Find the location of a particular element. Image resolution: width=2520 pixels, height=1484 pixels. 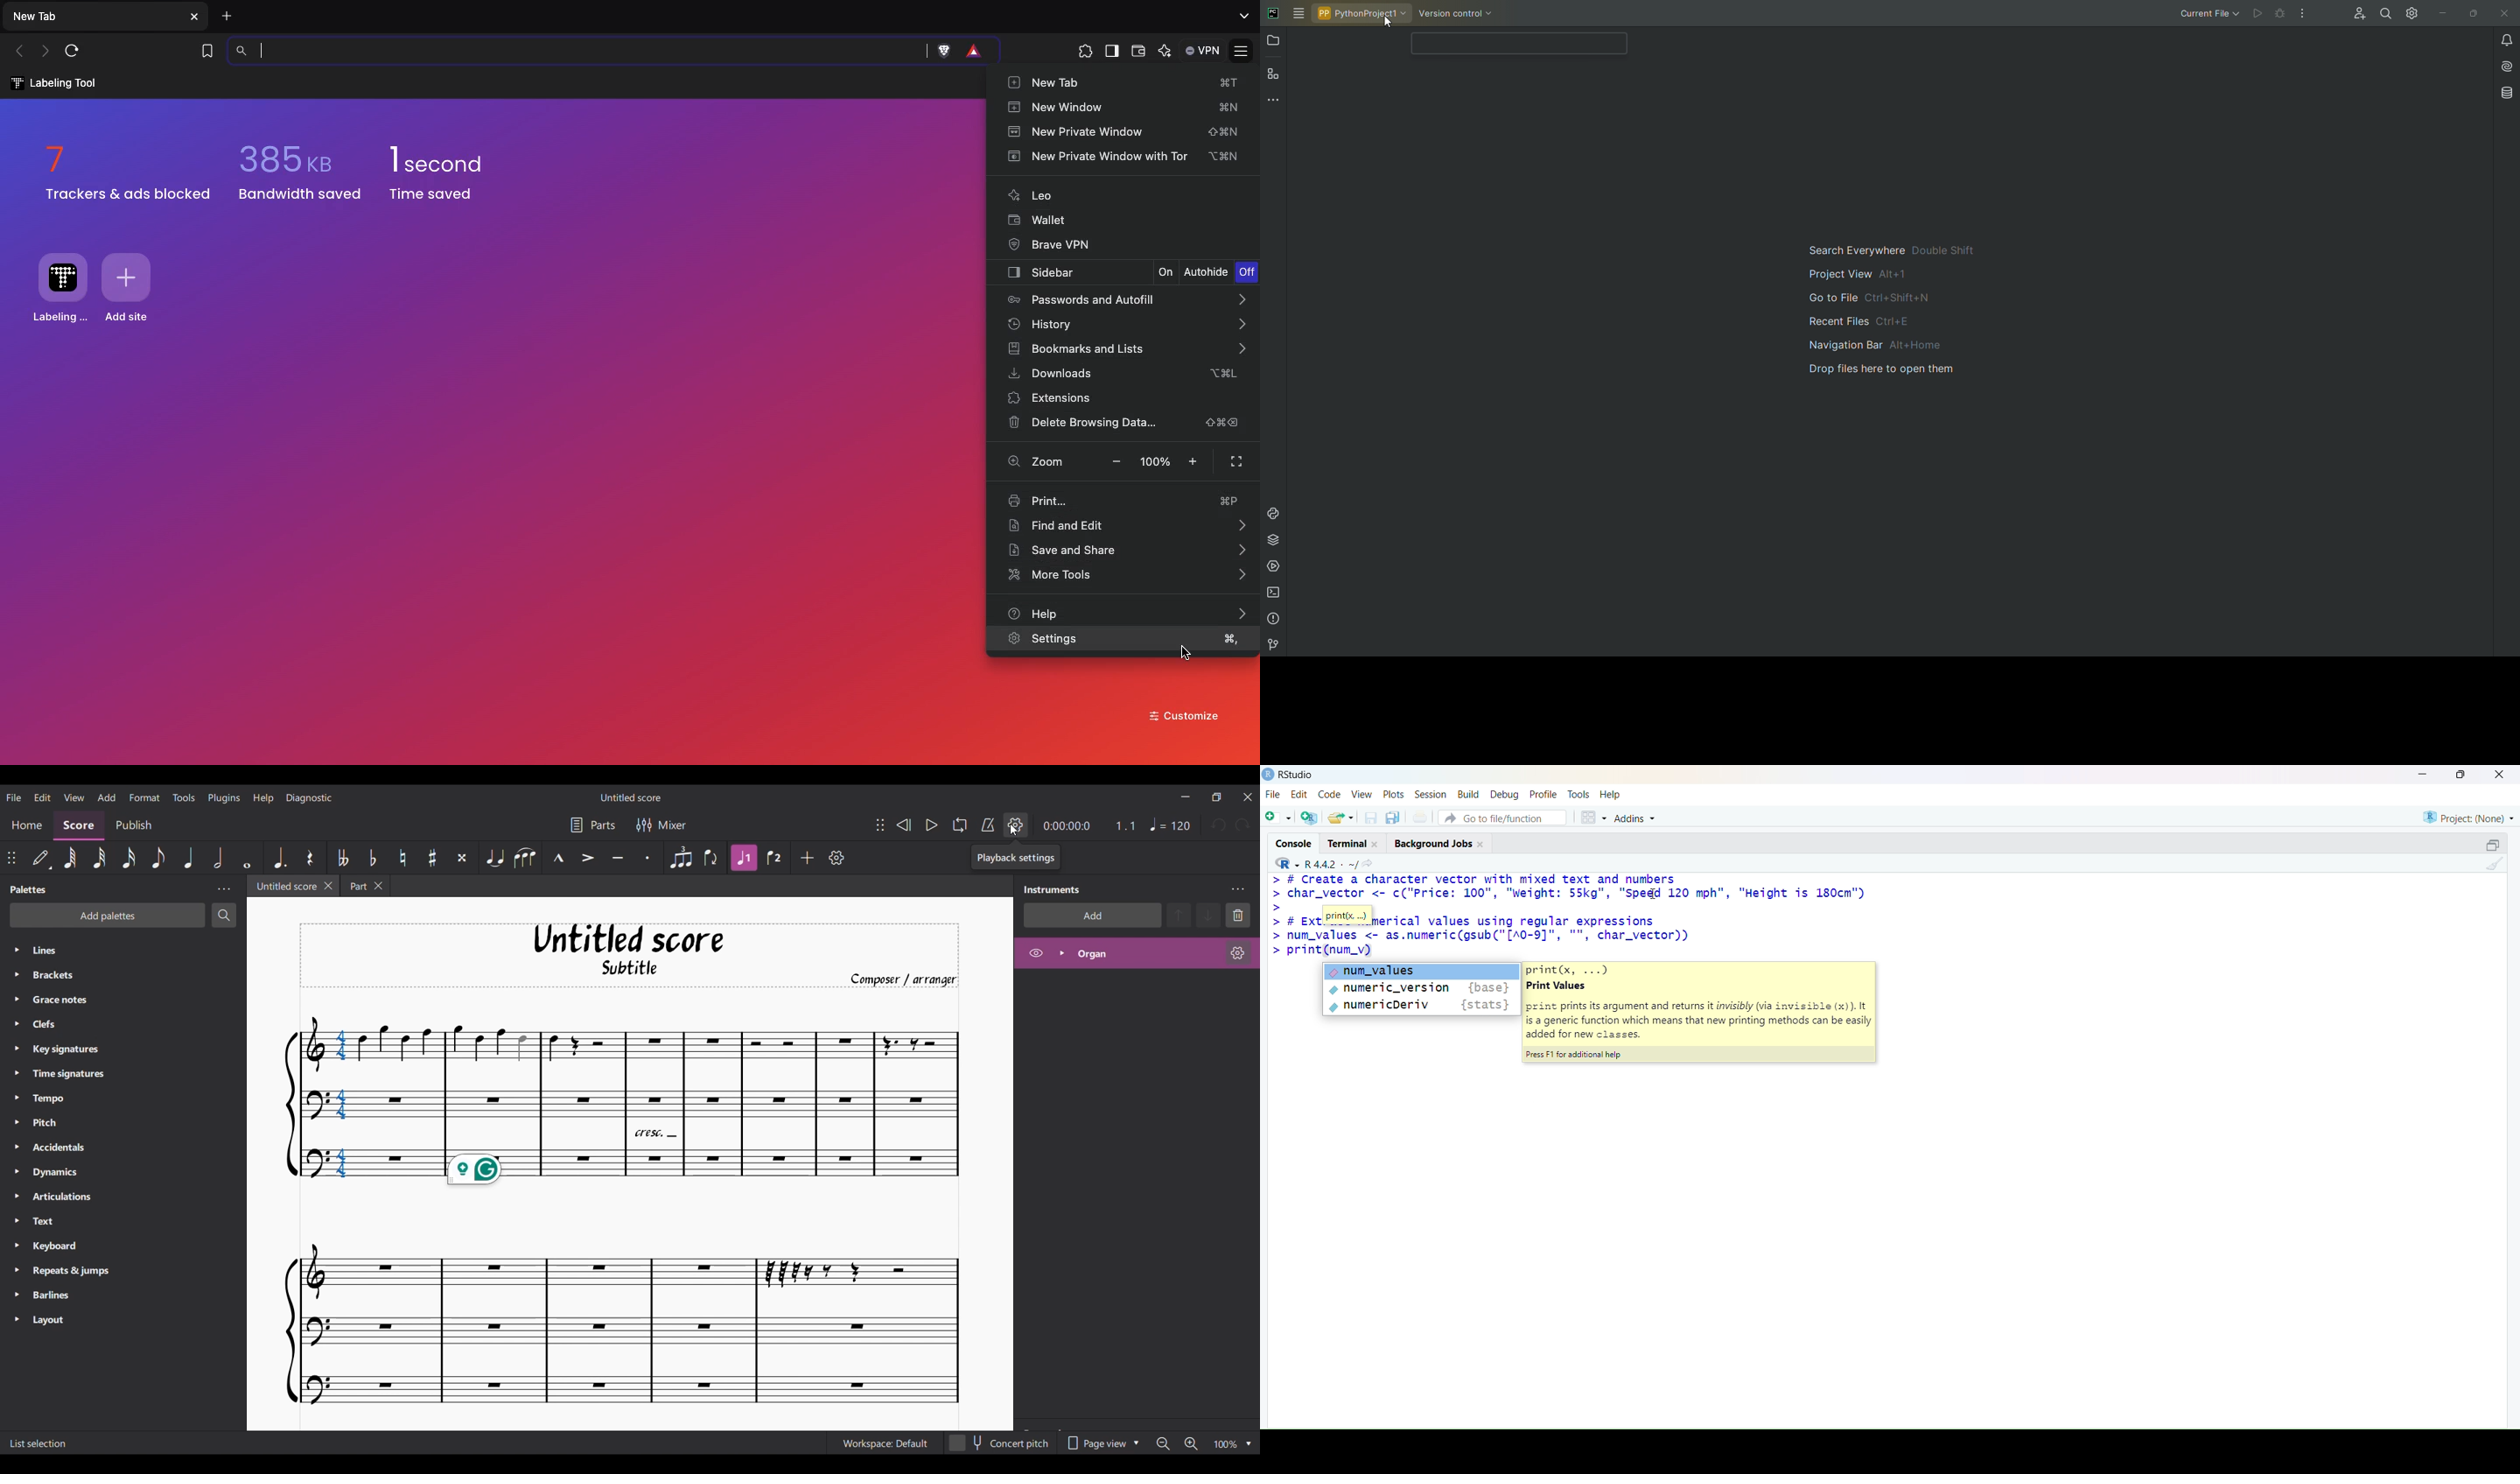

7 Trackers & ads blocked is located at coordinates (122, 169).